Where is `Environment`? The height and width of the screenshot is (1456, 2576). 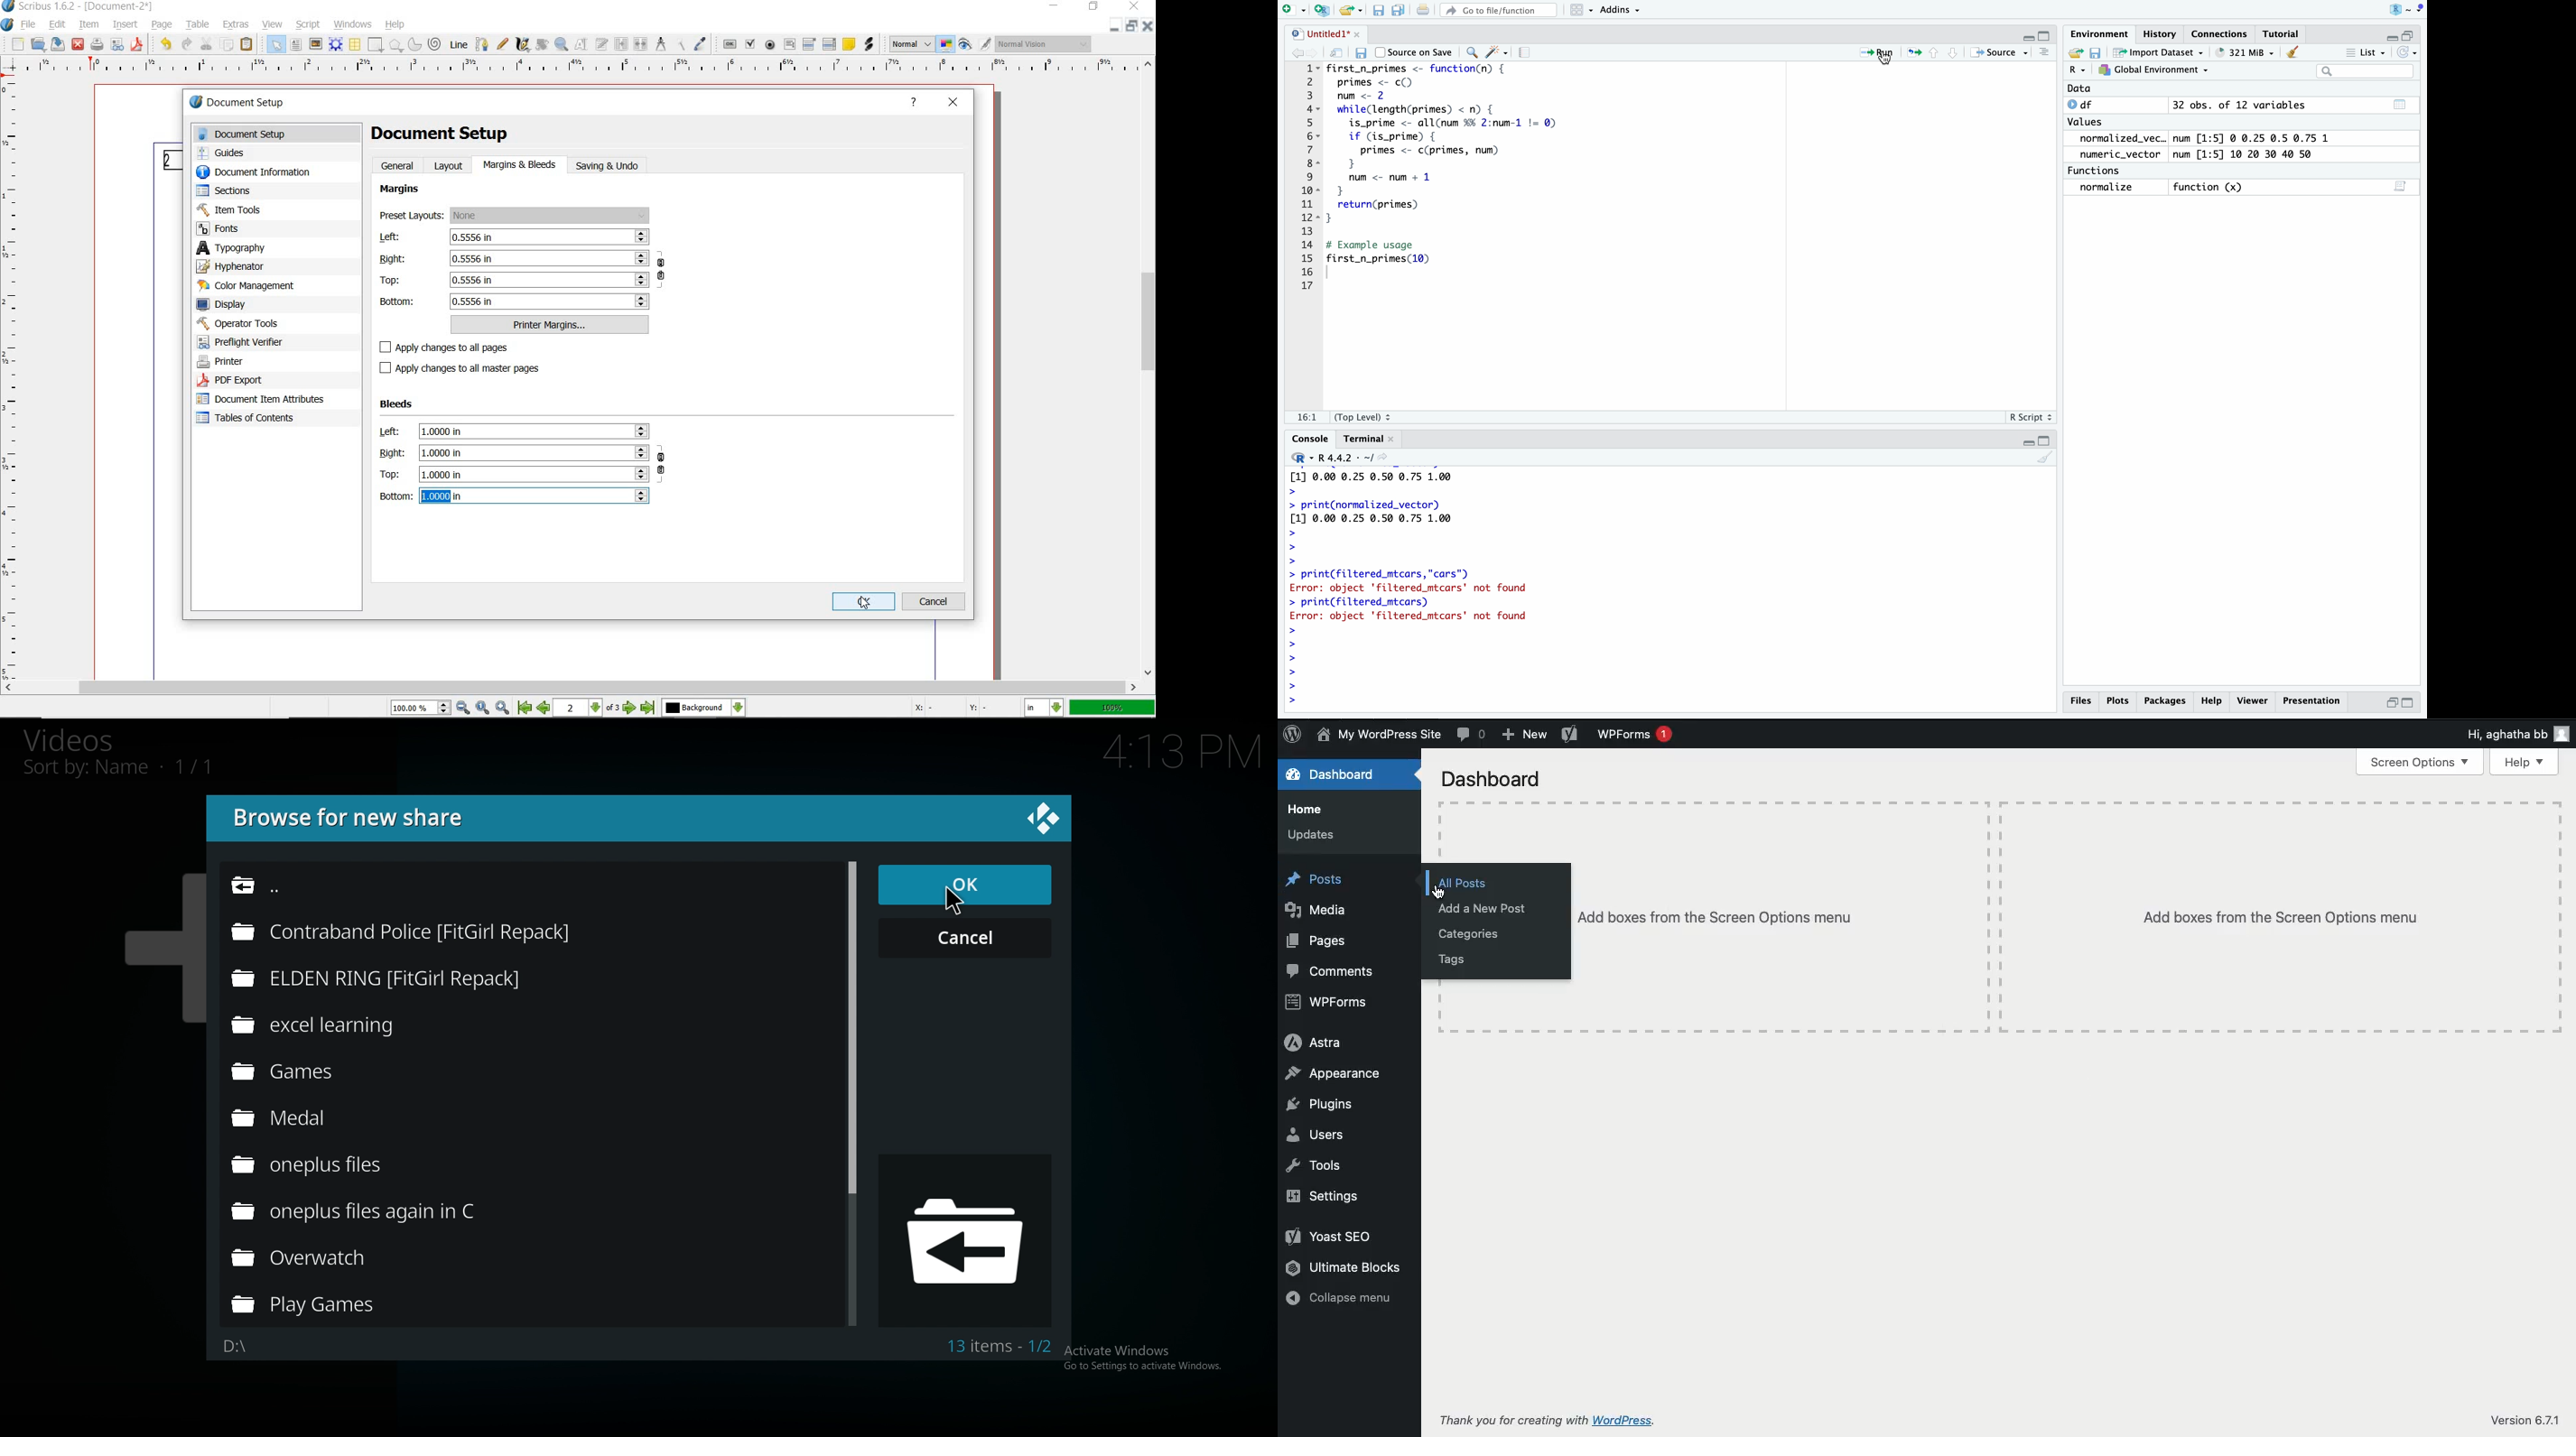
Environment is located at coordinates (2101, 32).